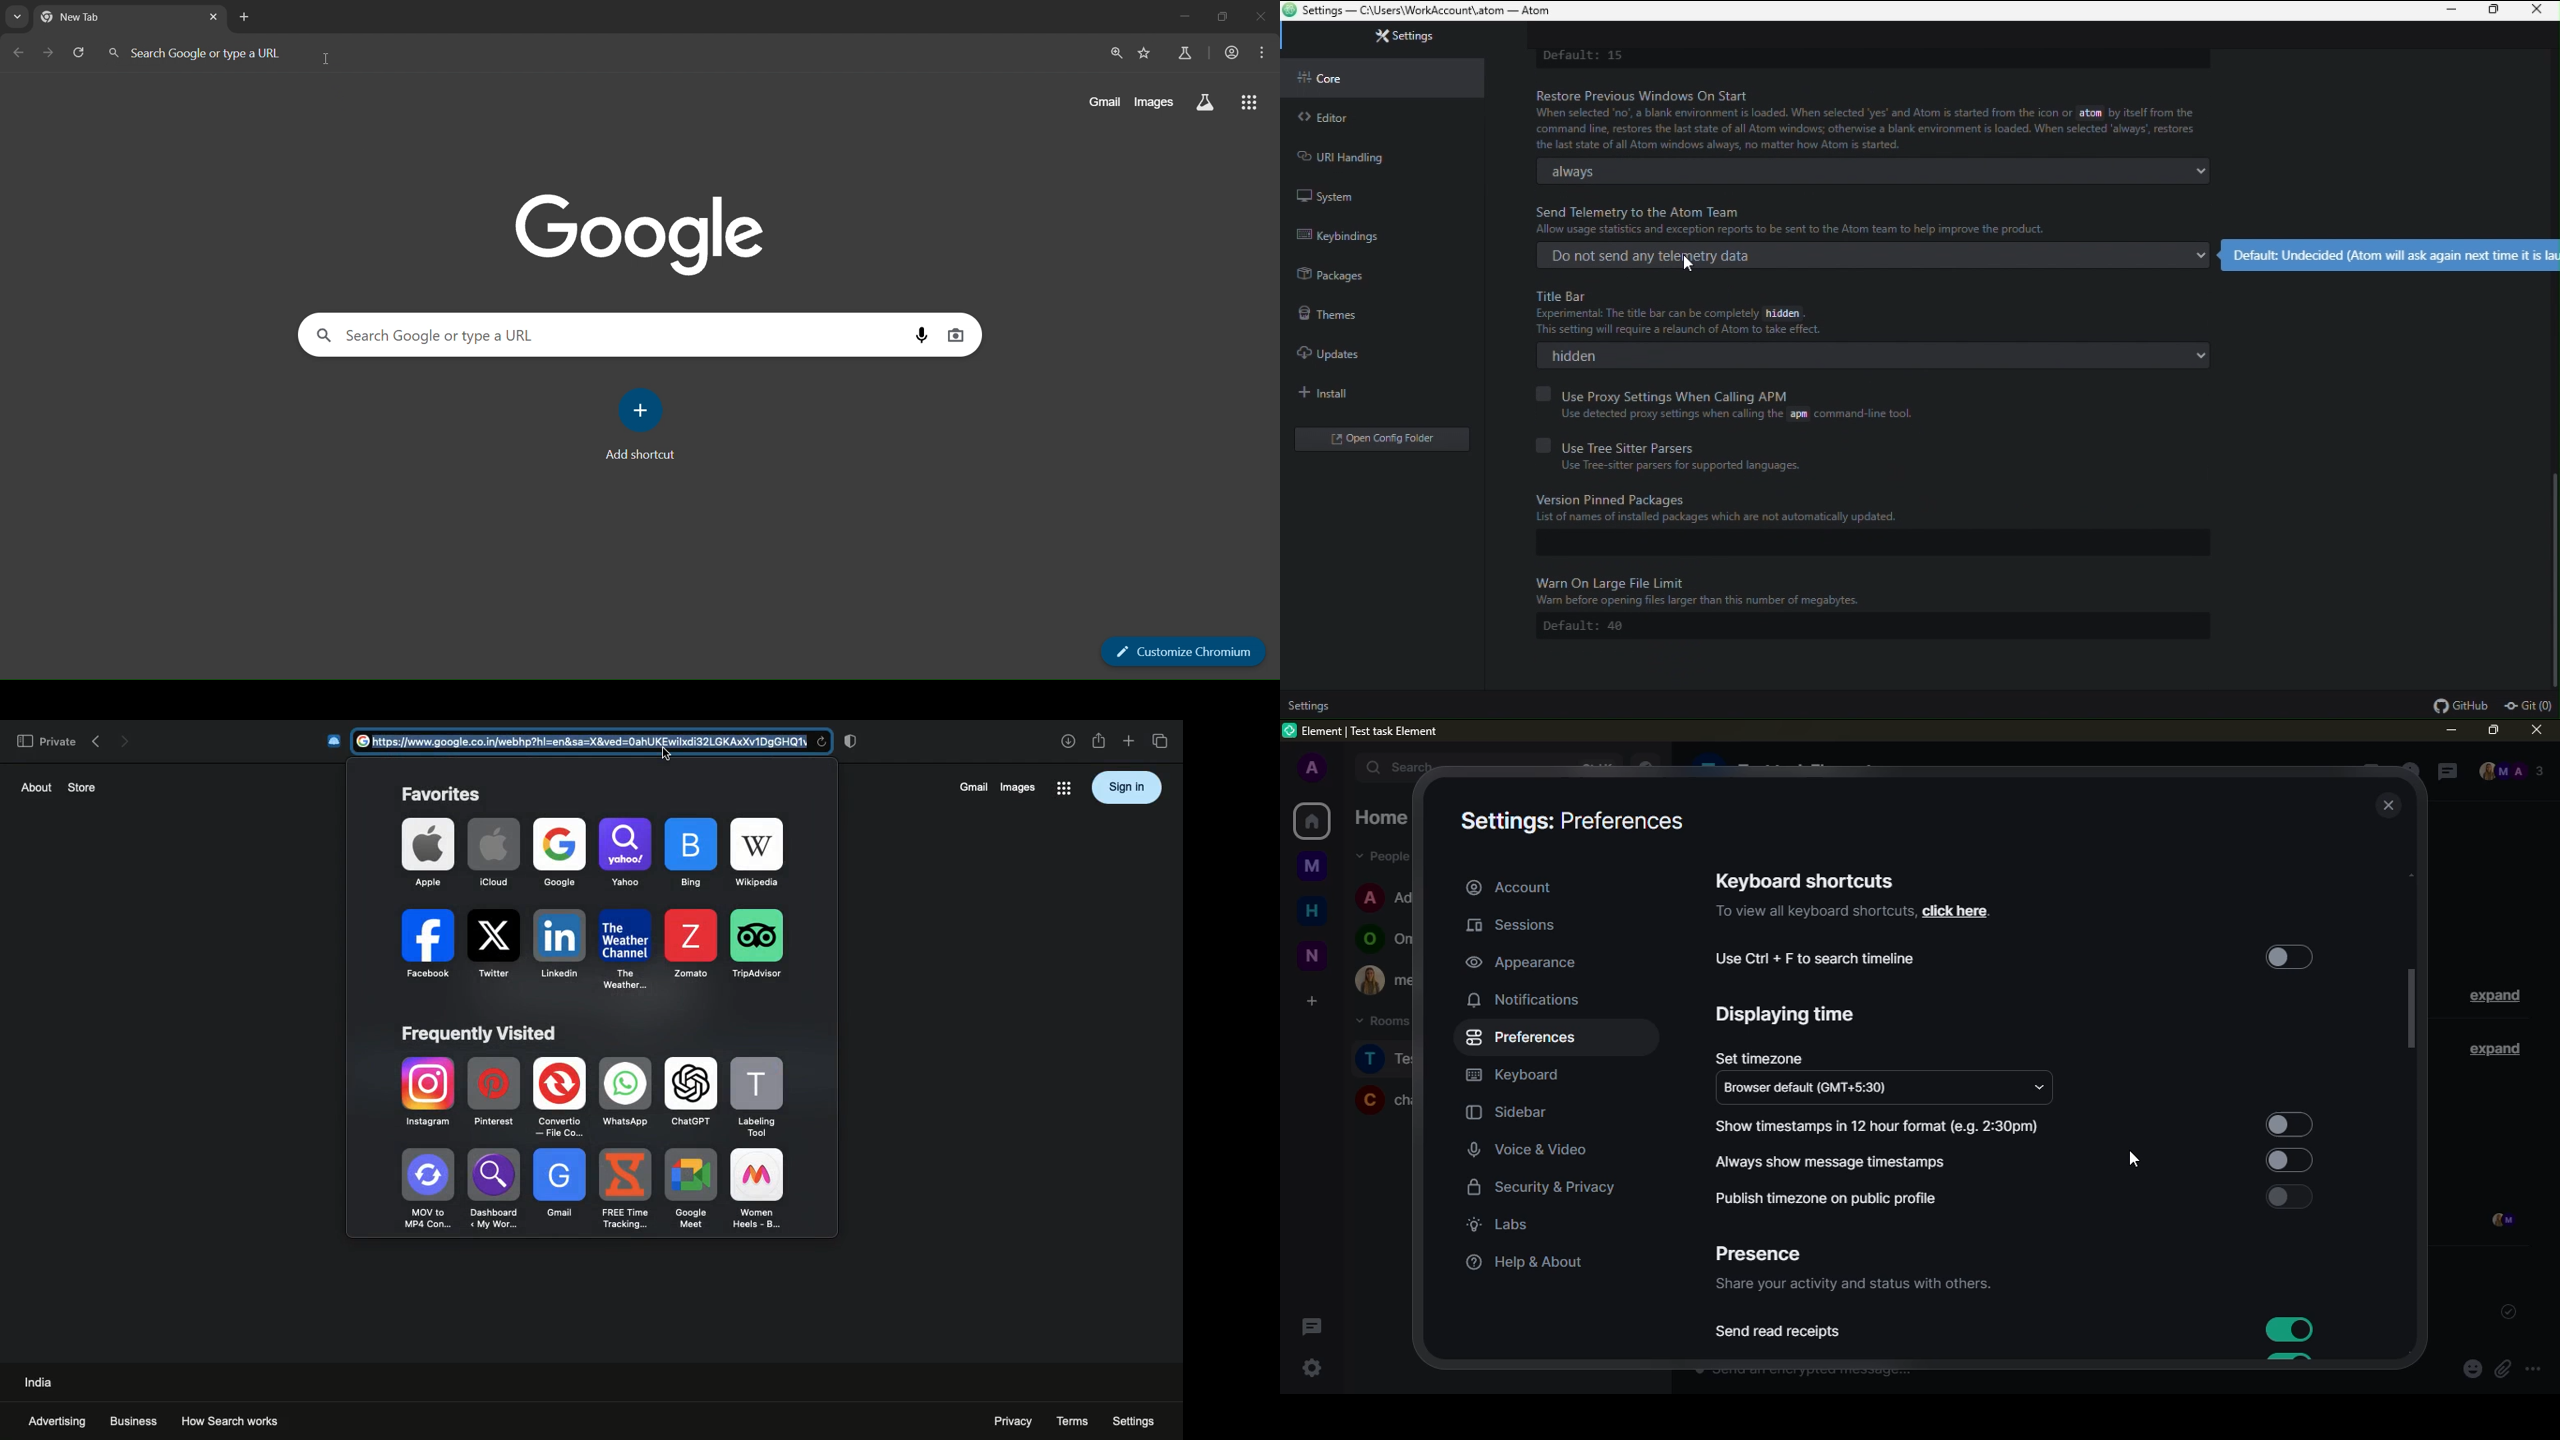 This screenshot has height=1456, width=2576. I want to click on quick settings, so click(1312, 1368).